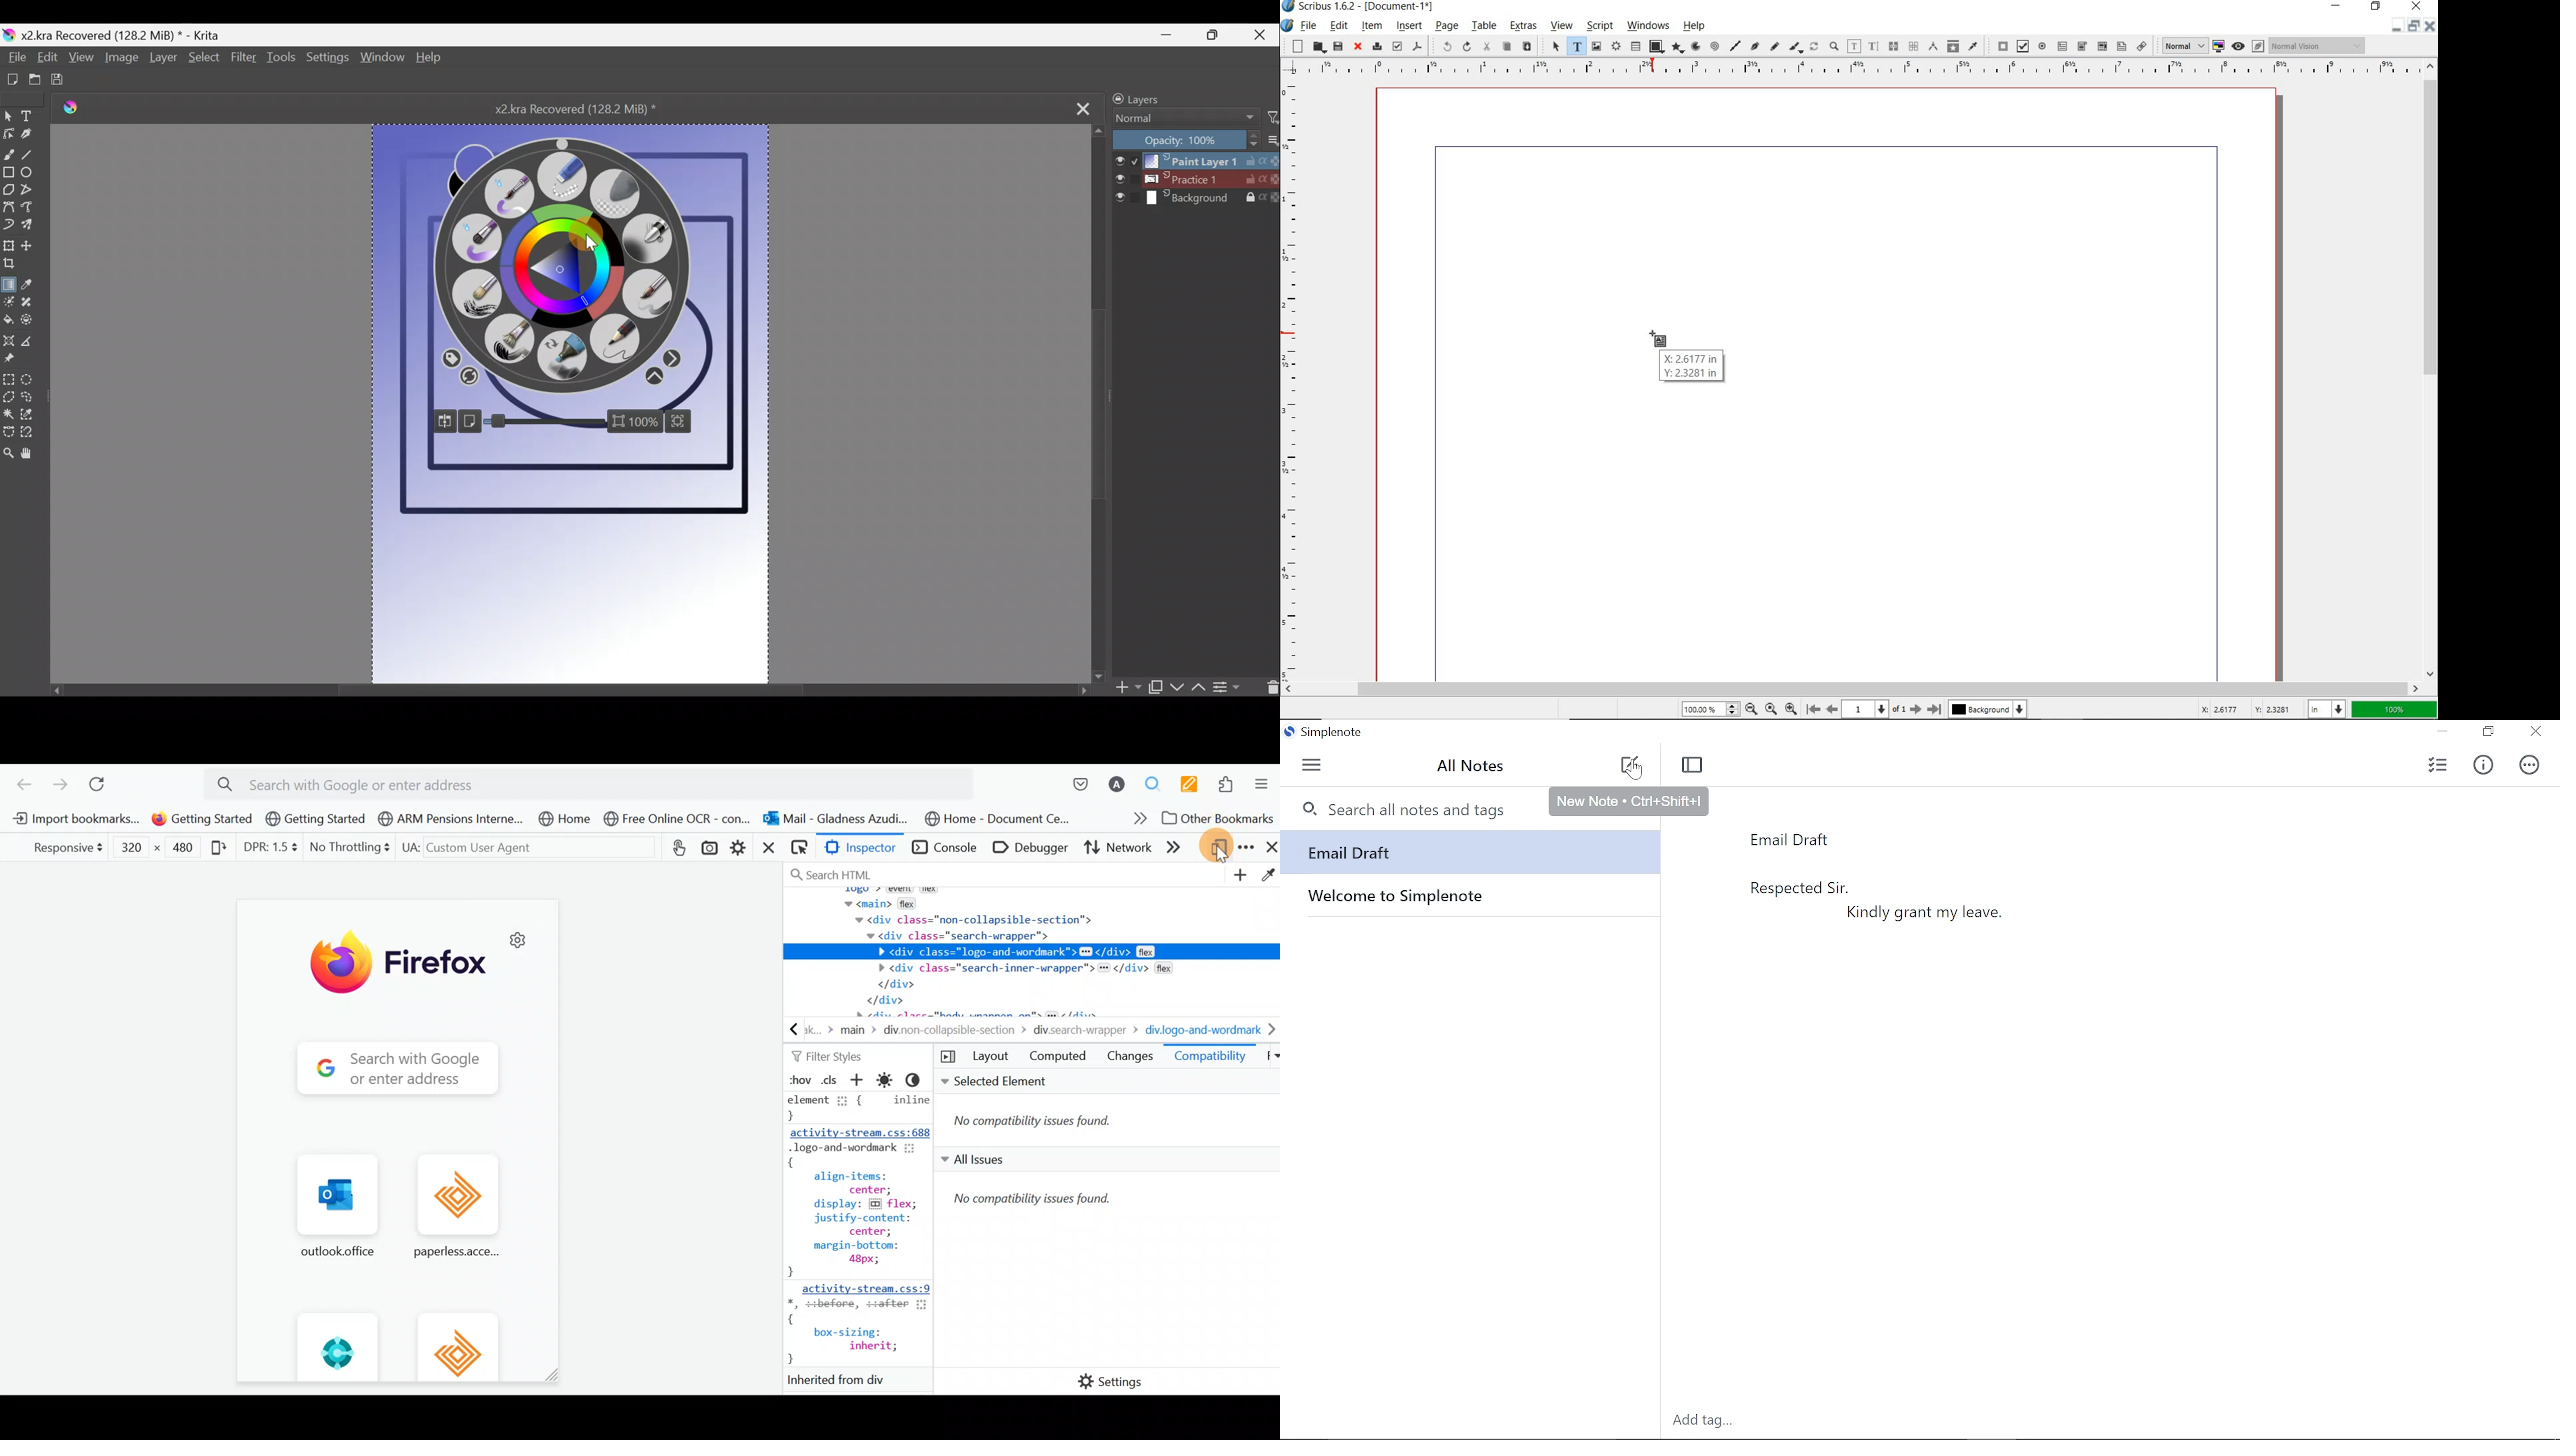 This screenshot has height=1456, width=2576. I want to click on arc, so click(1697, 46).